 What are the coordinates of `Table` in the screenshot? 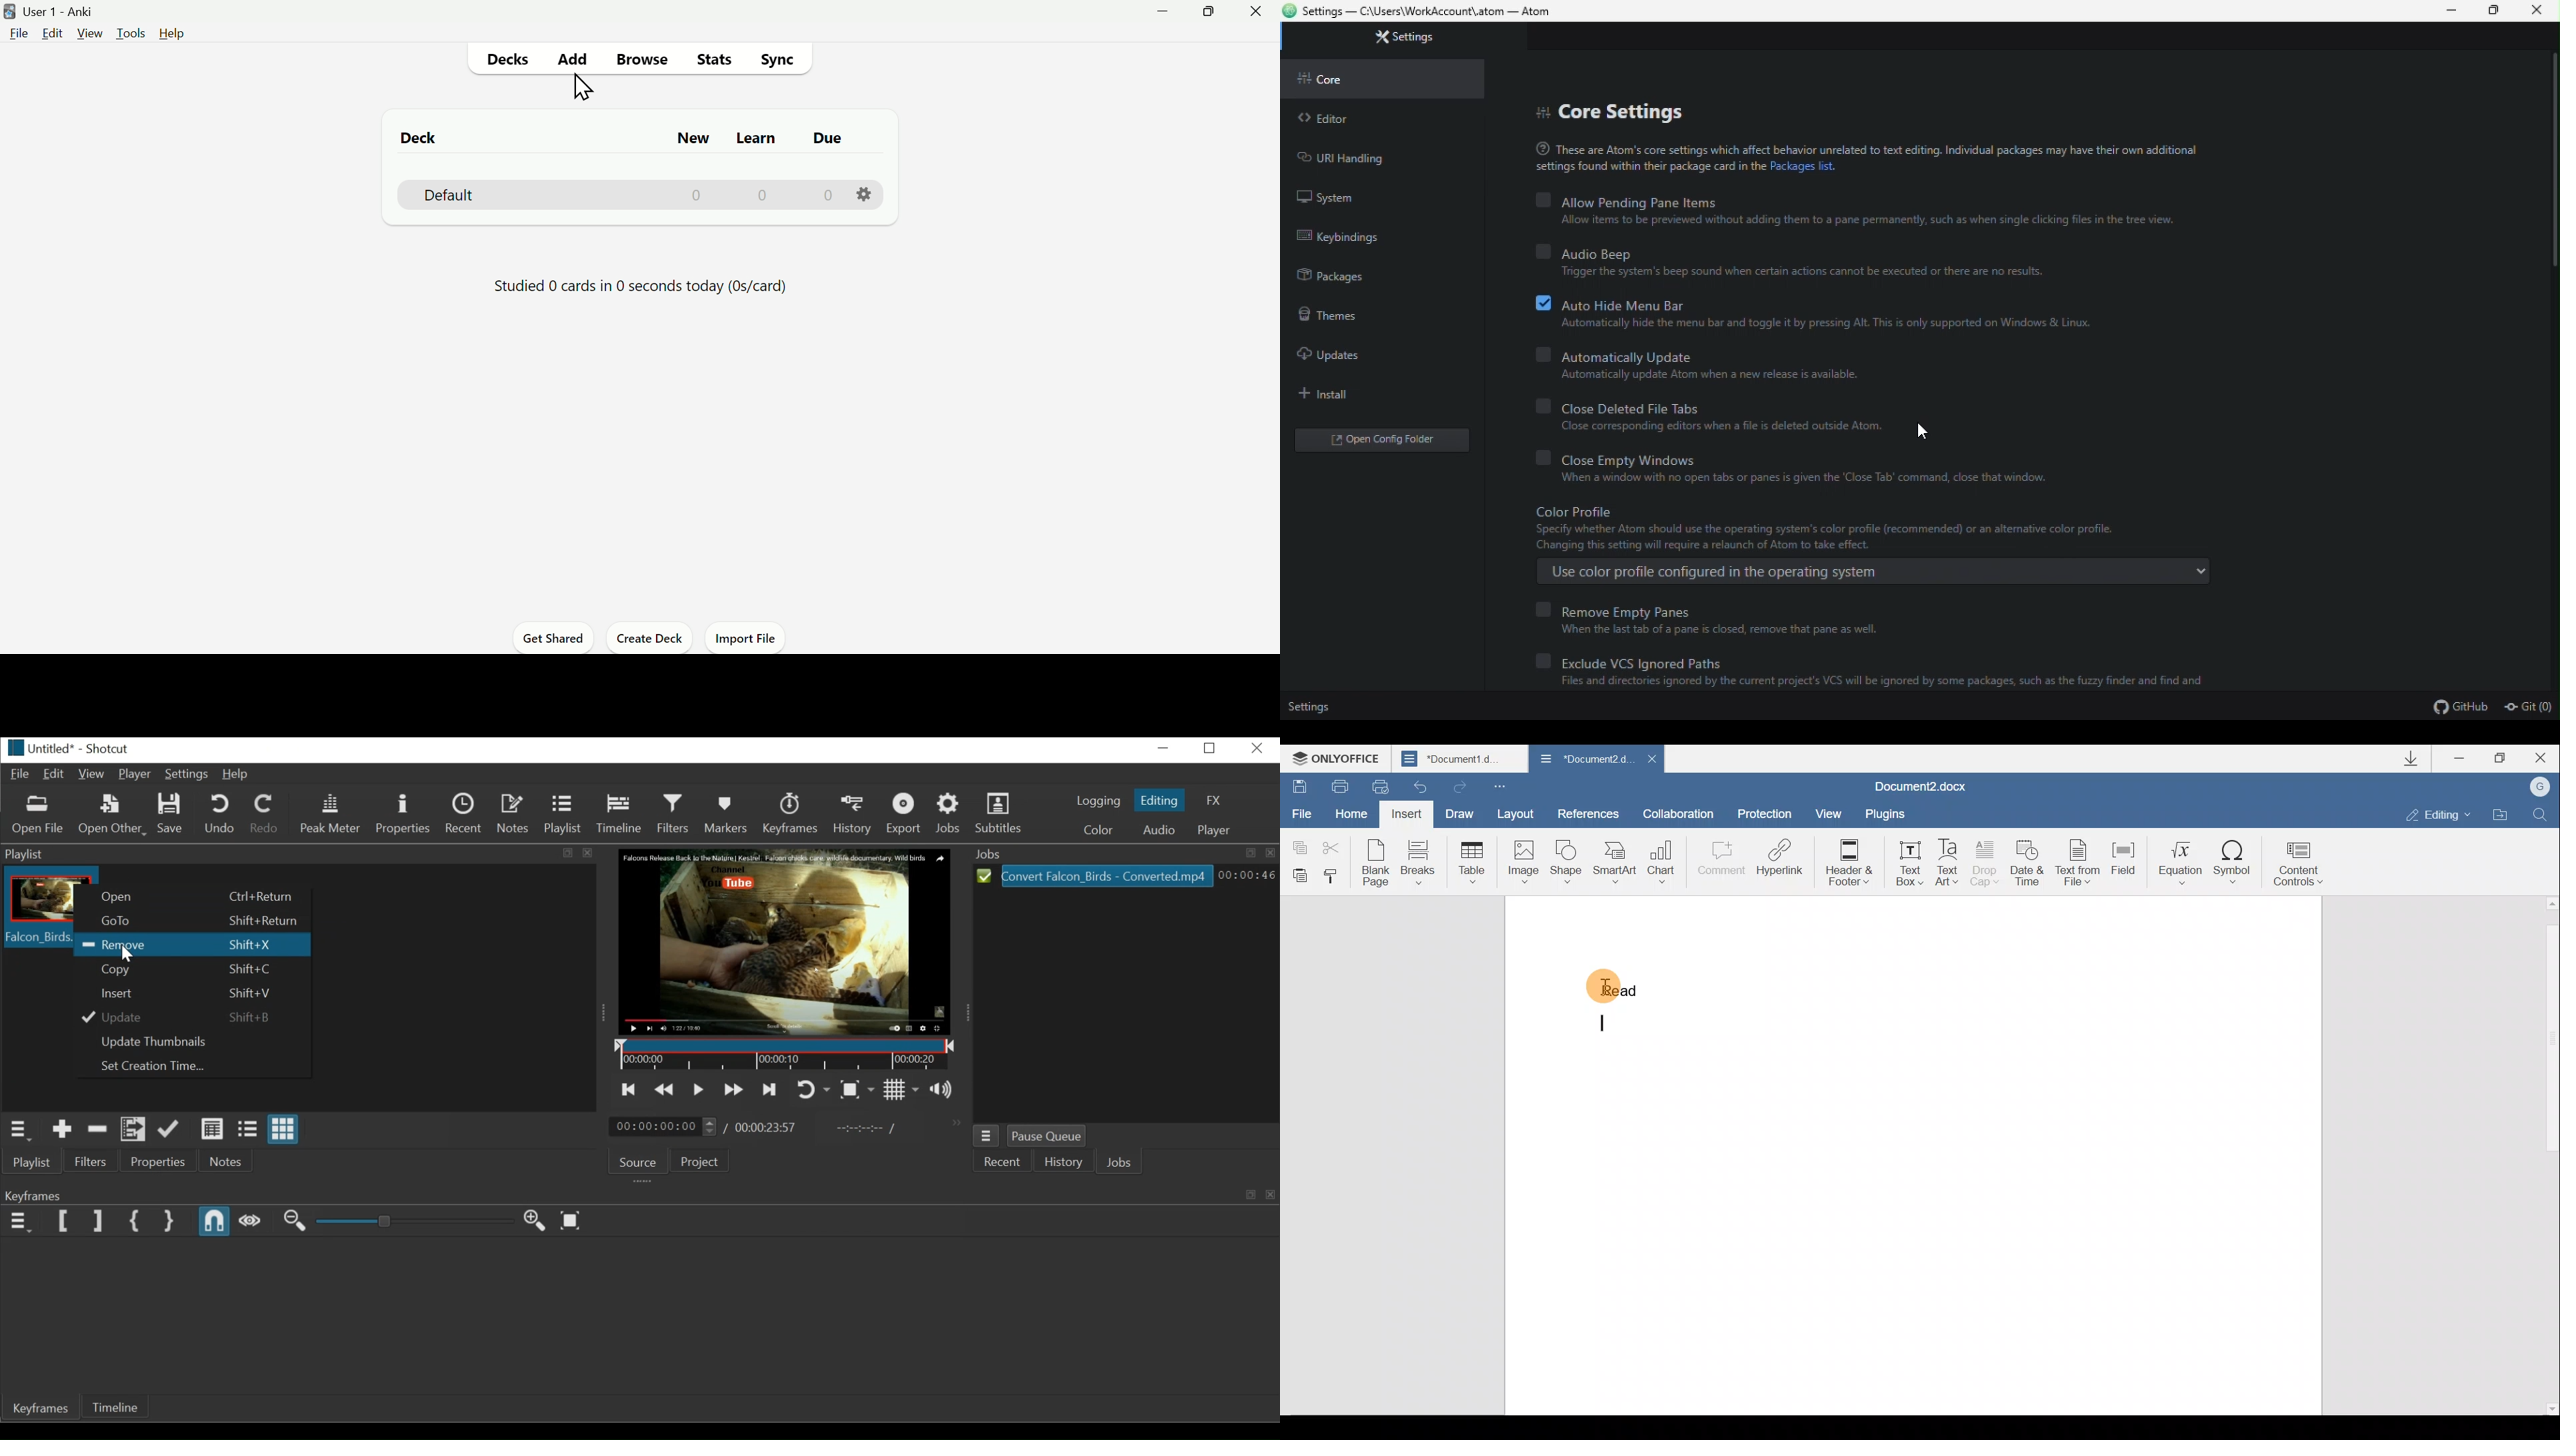 It's located at (1469, 860).